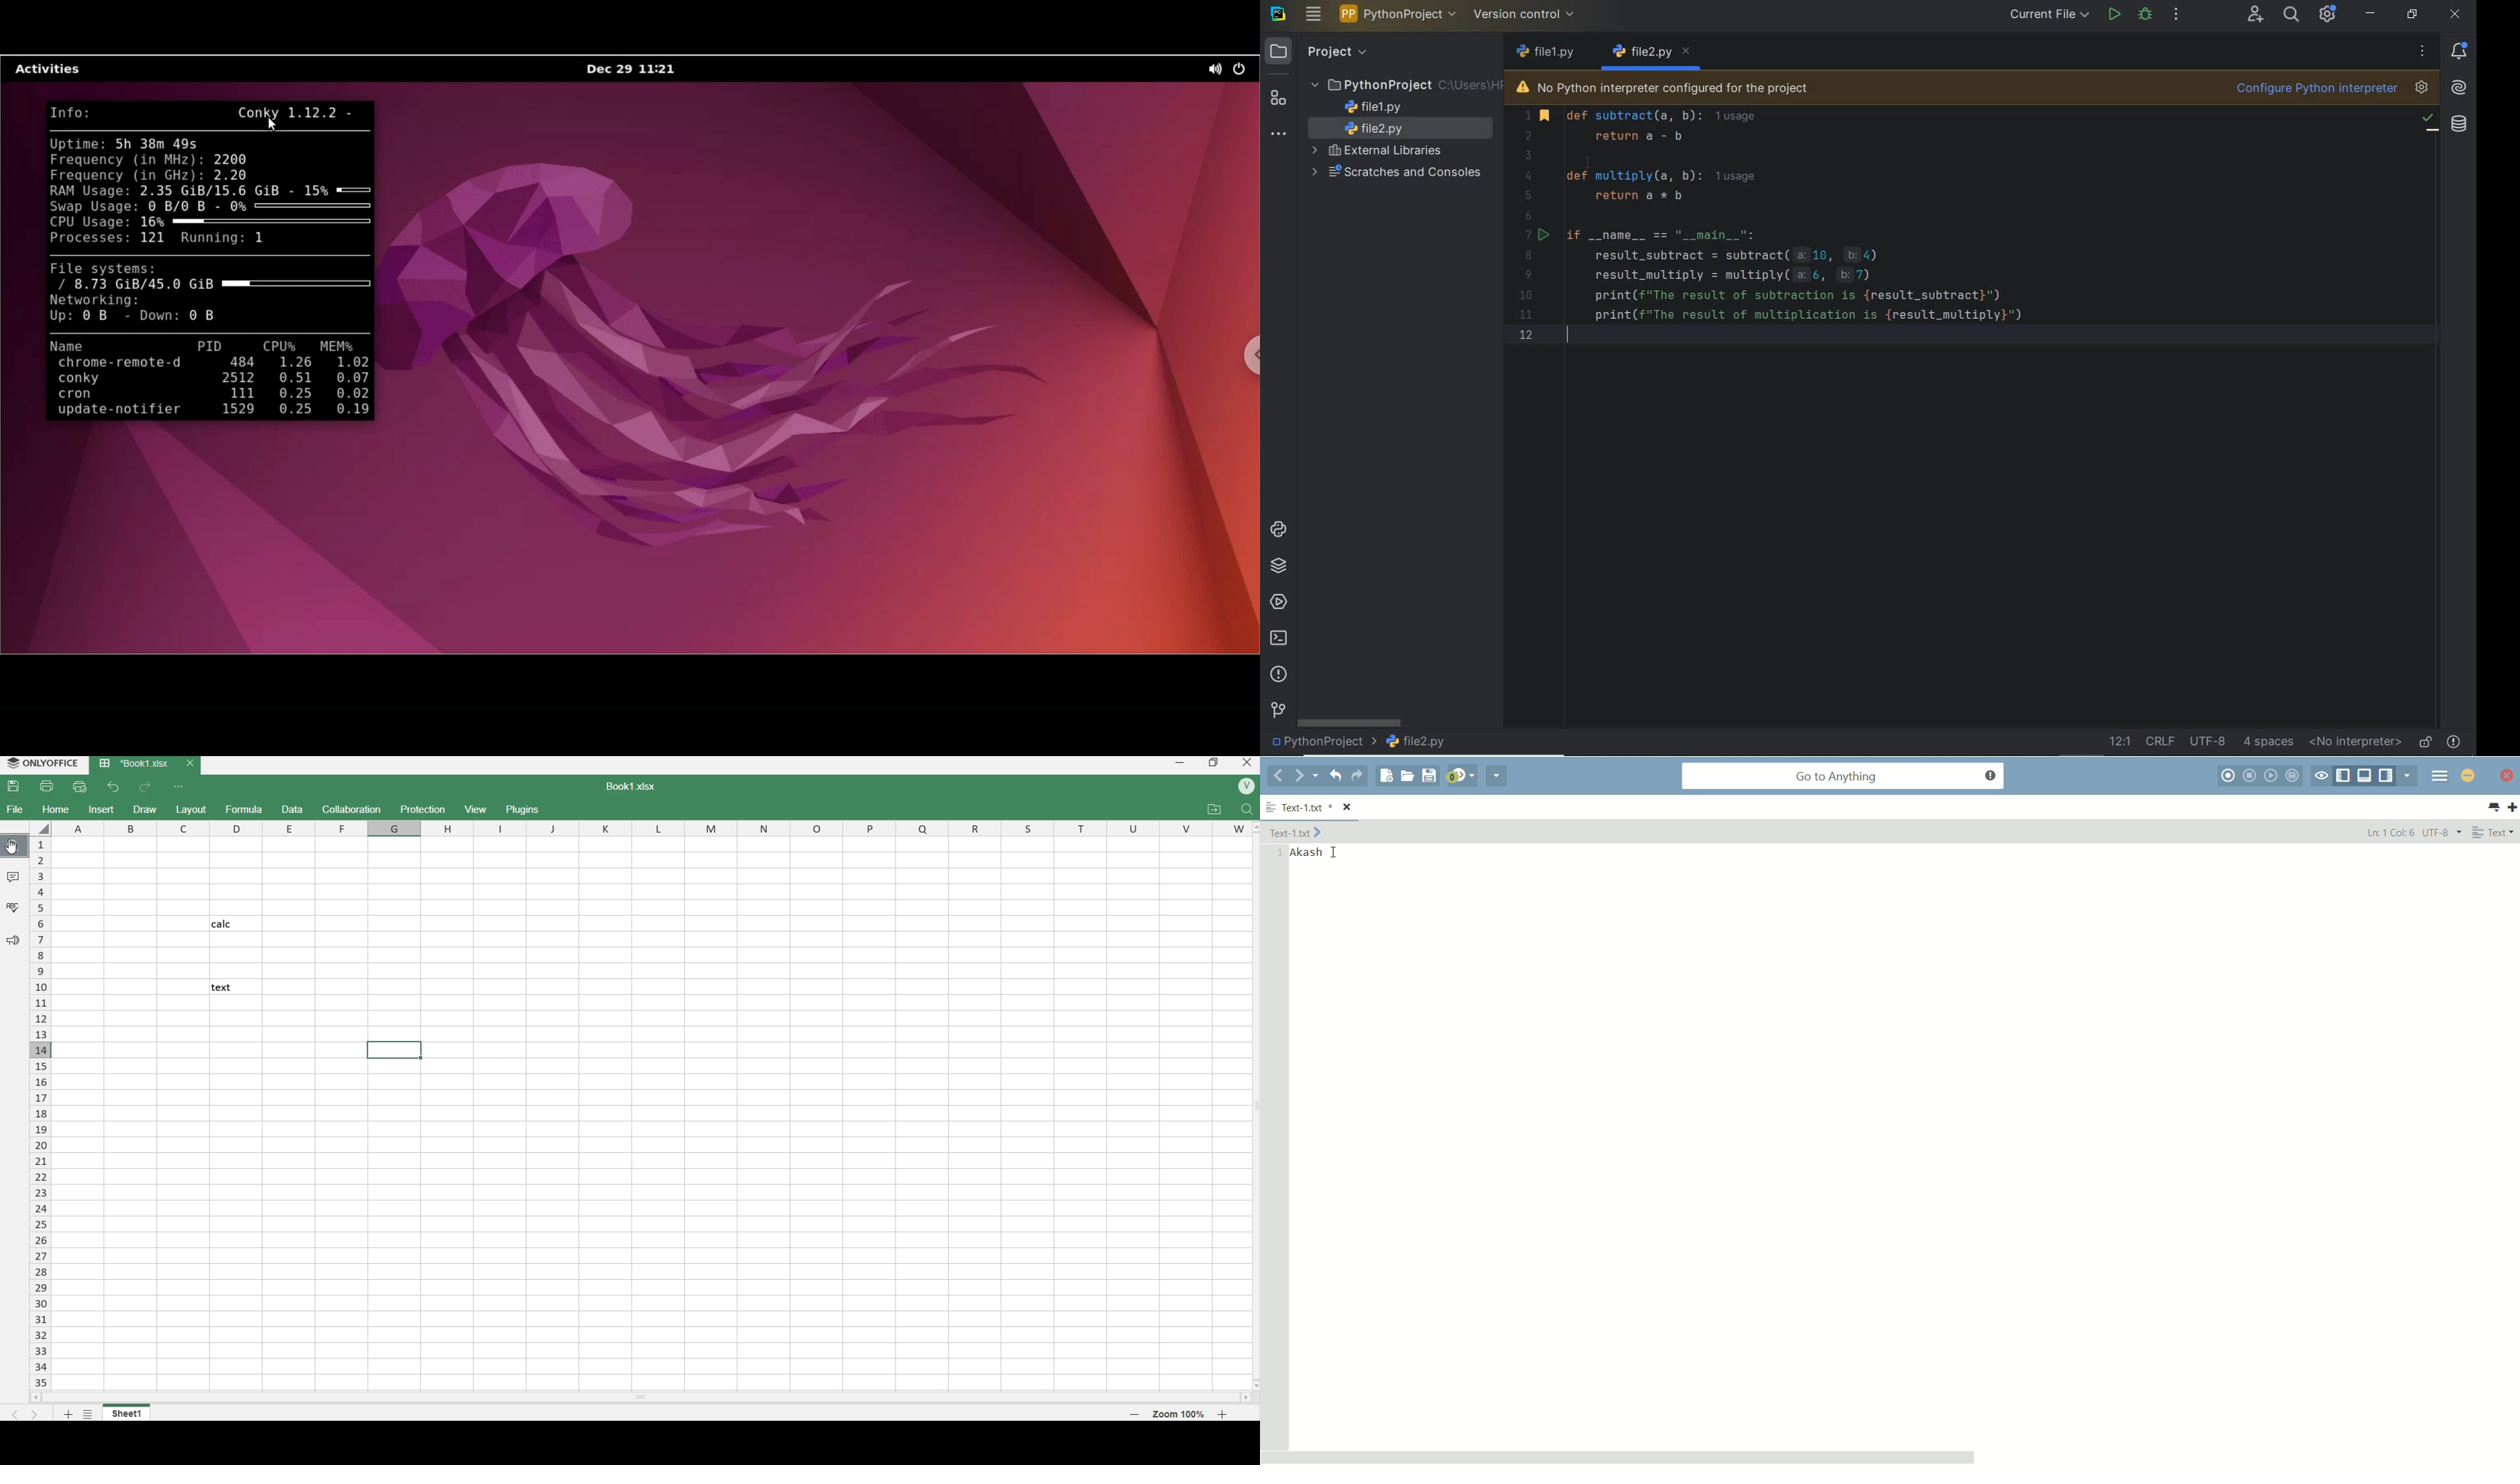 The height and width of the screenshot is (1484, 2520). What do you see at coordinates (180, 788) in the screenshot?
I see `more options` at bounding box center [180, 788].